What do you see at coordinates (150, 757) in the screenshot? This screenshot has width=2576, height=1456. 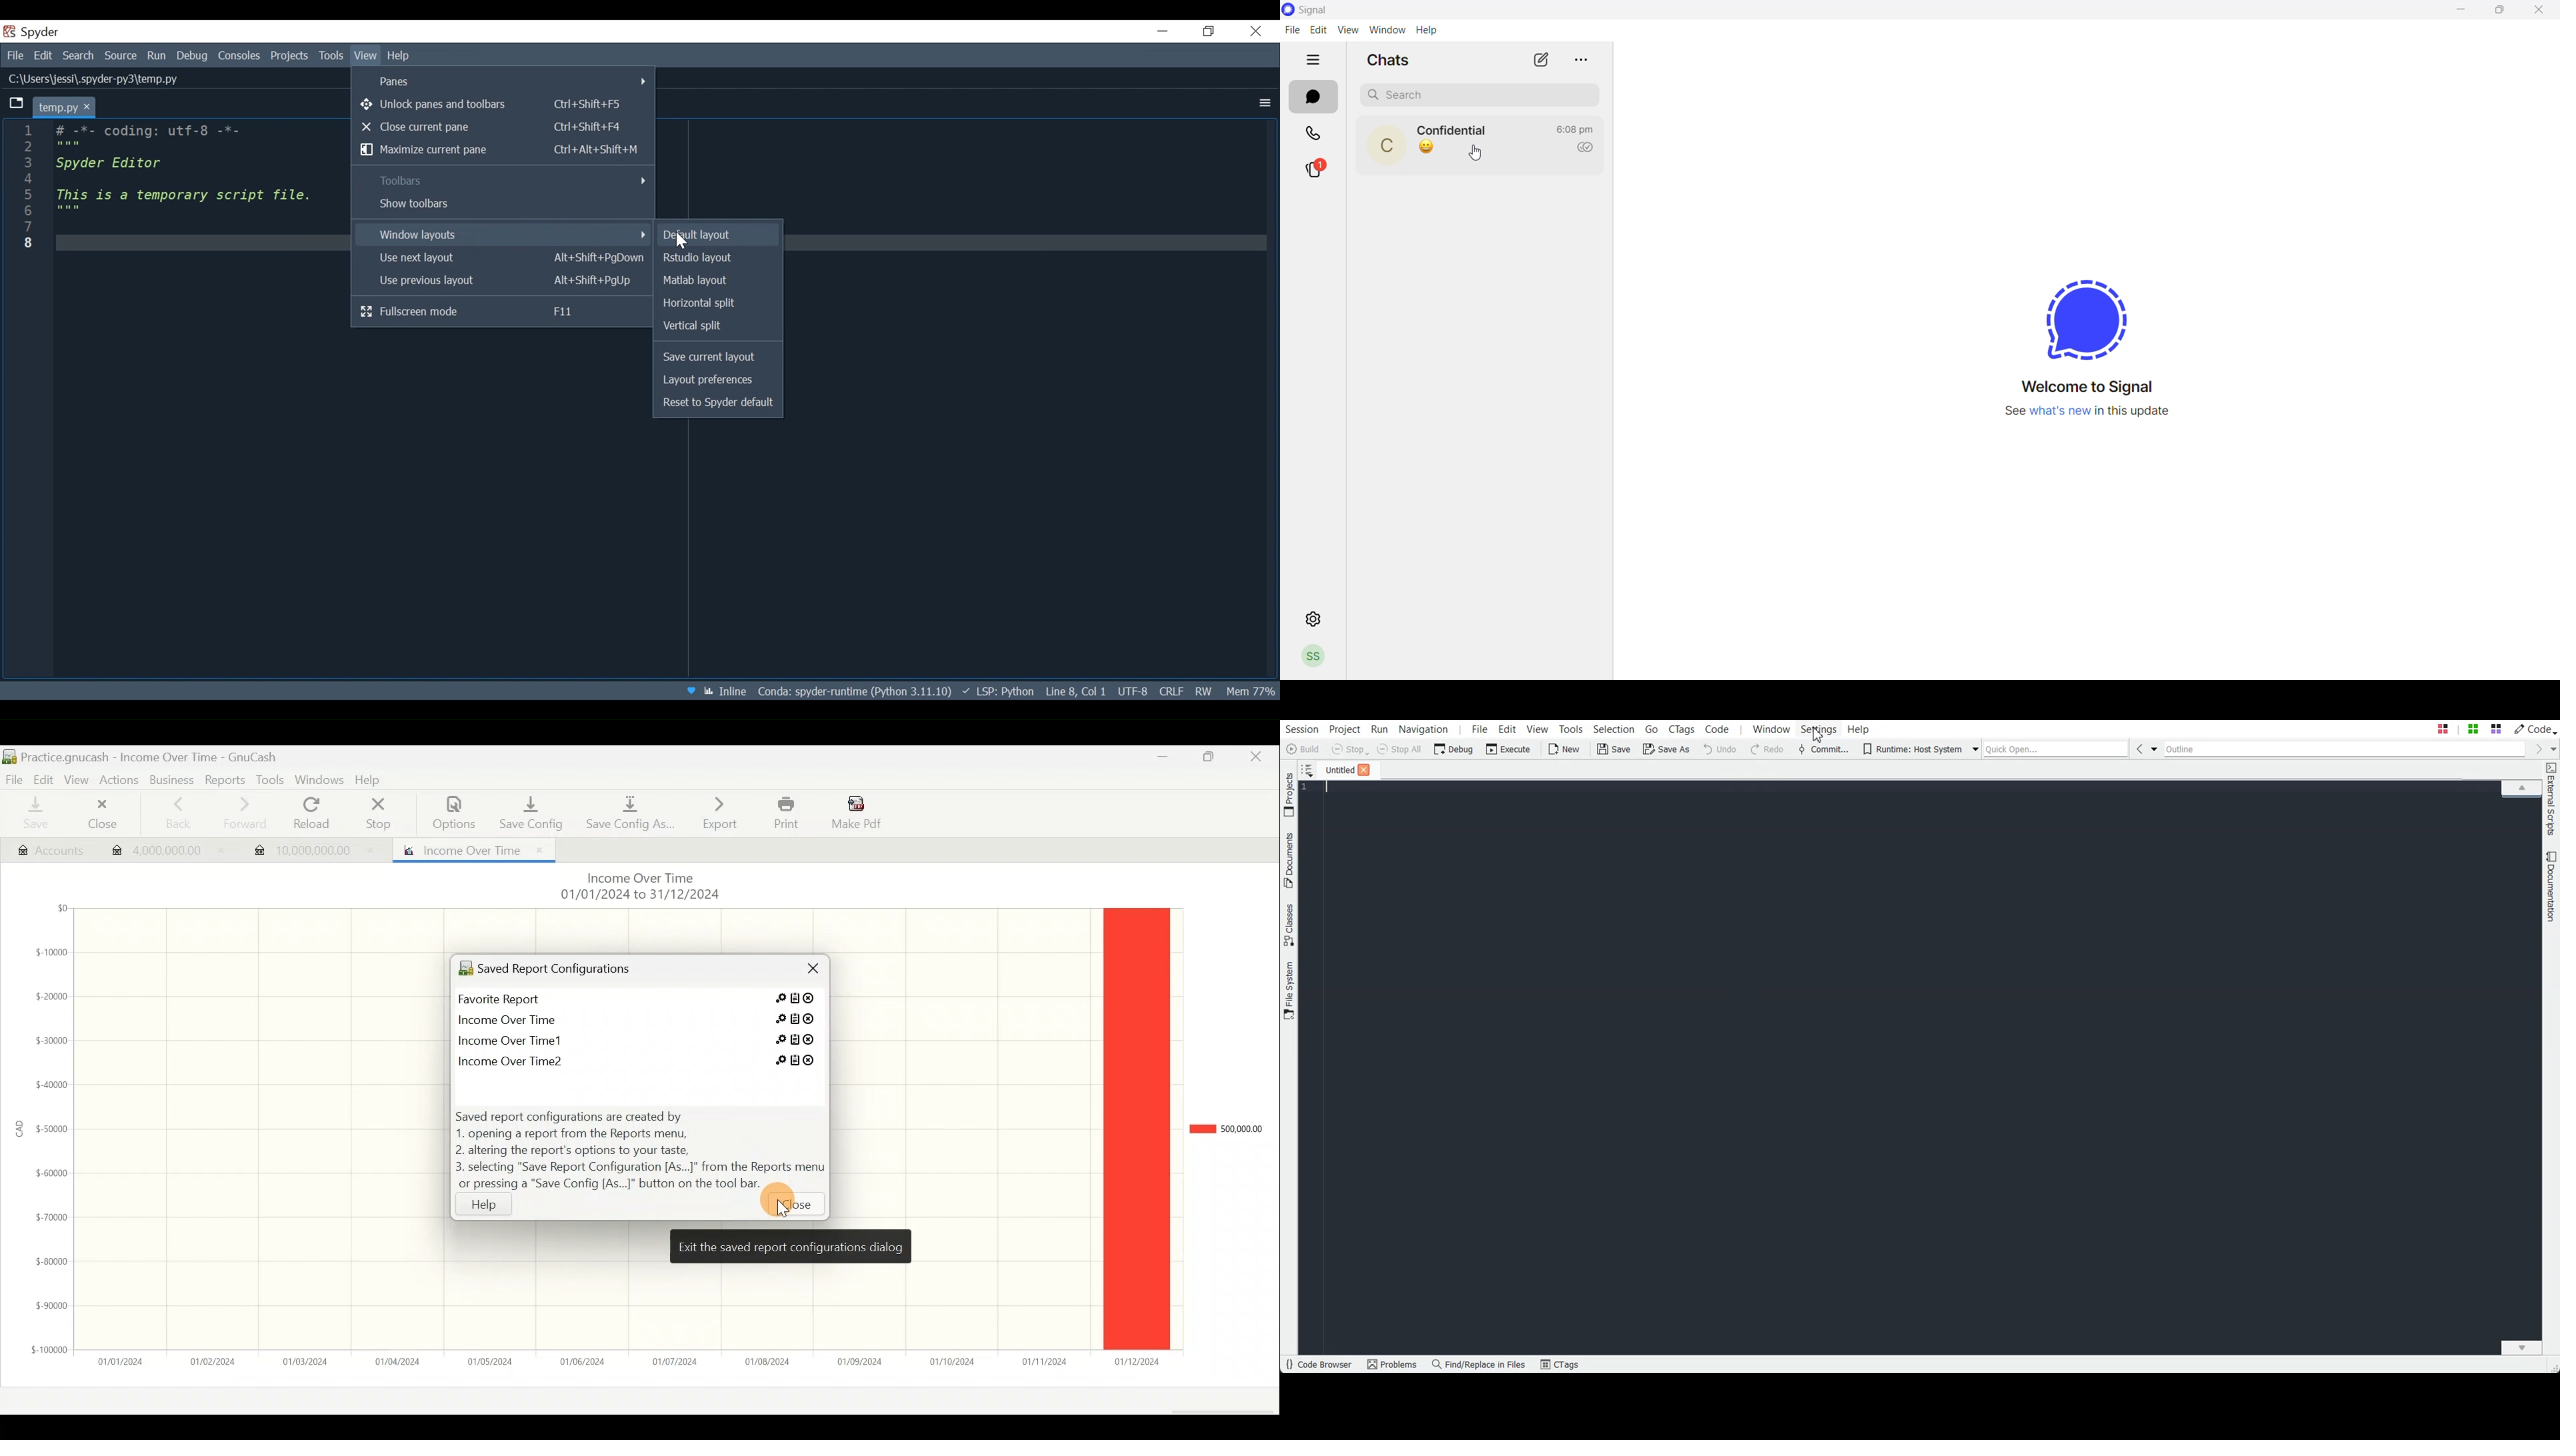 I see `Document name` at bounding box center [150, 757].